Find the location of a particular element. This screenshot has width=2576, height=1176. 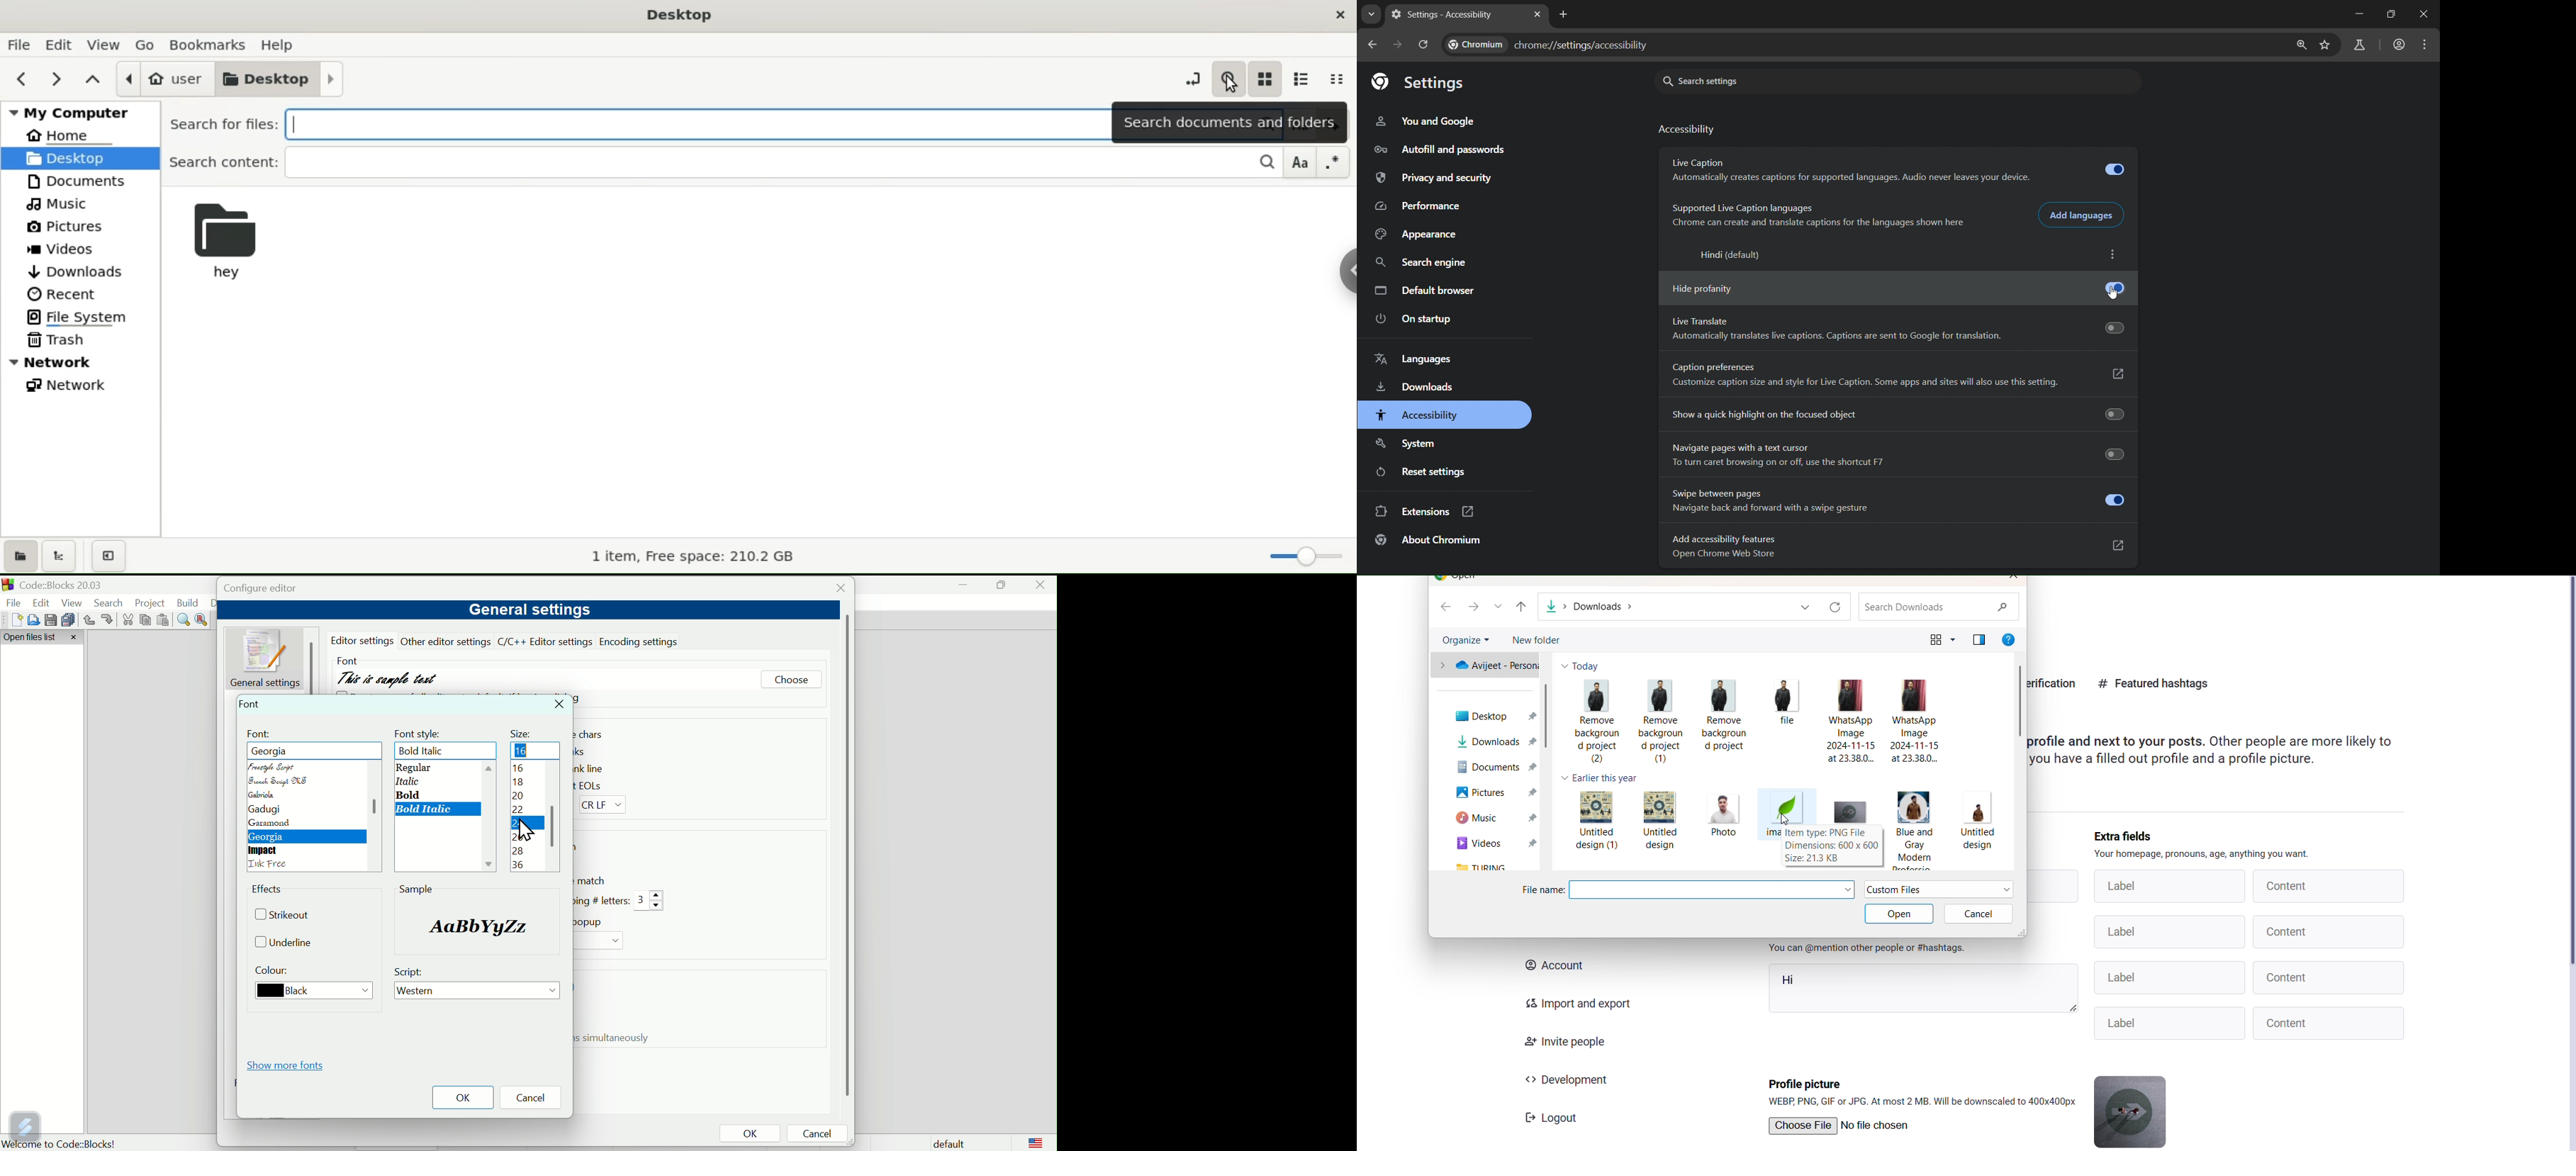

WhatsApp Image 2024-11-15 at 23.38.0... is located at coordinates (1854, 721).